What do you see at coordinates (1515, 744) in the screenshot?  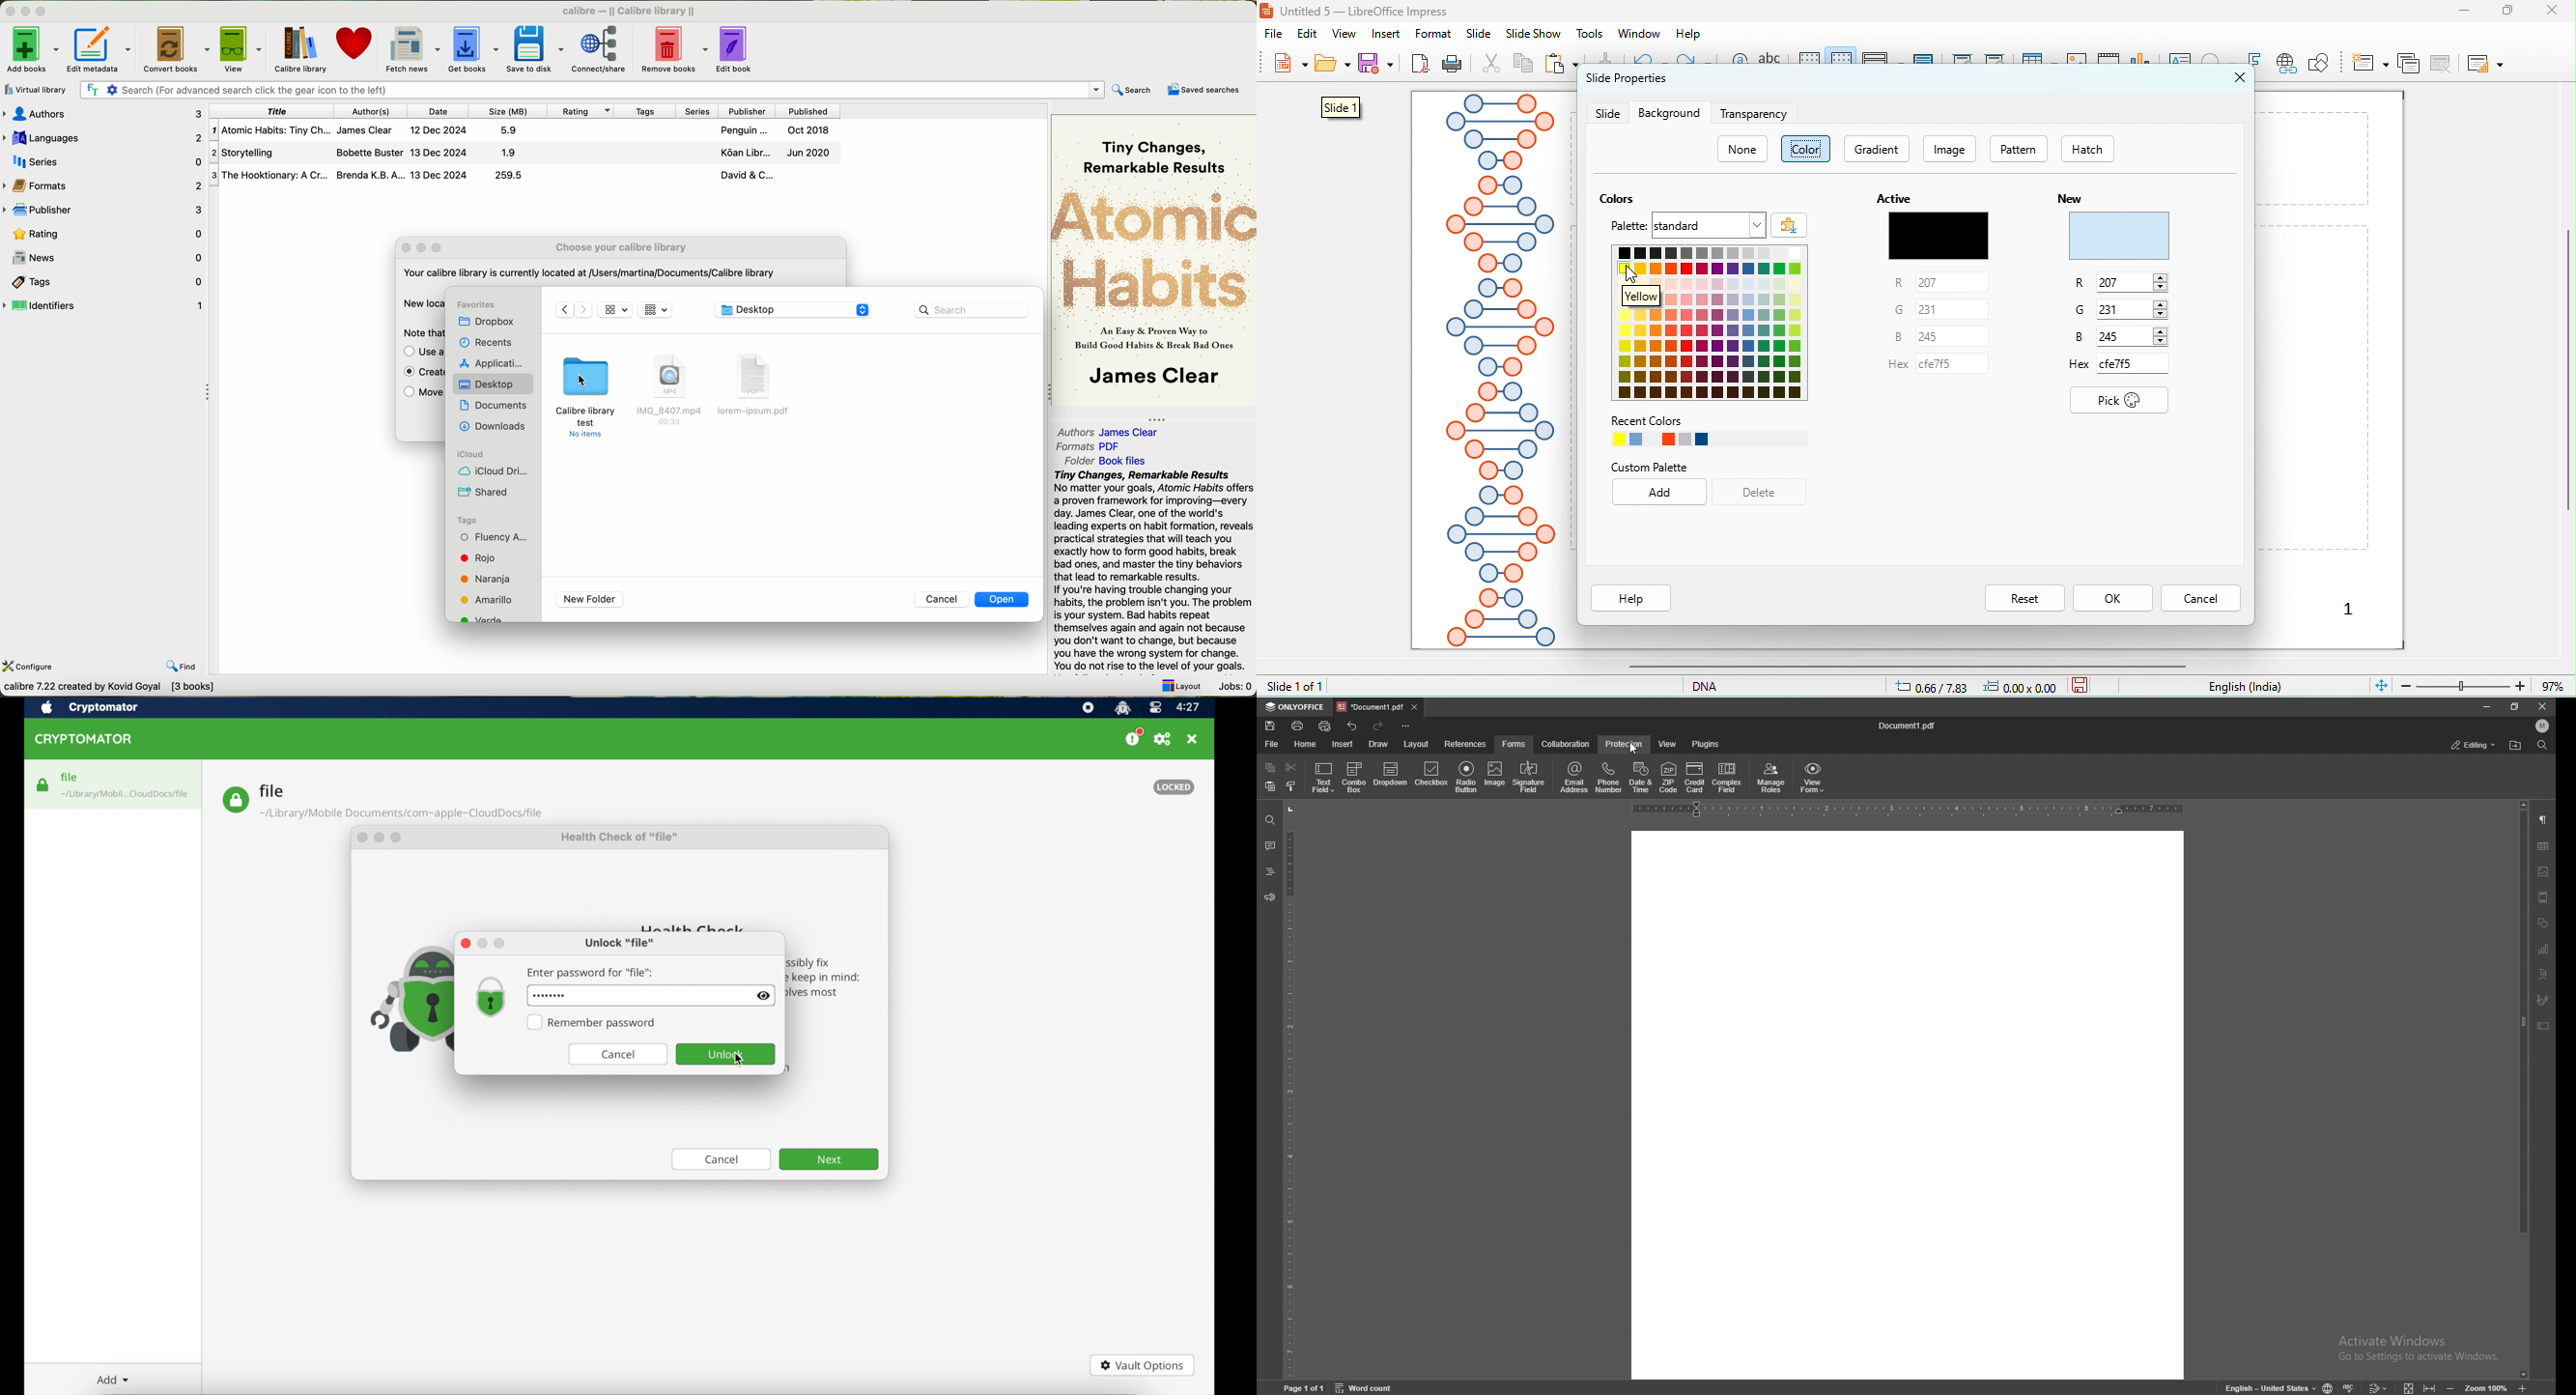 I see `forms` at bounding box center [1515, 744].